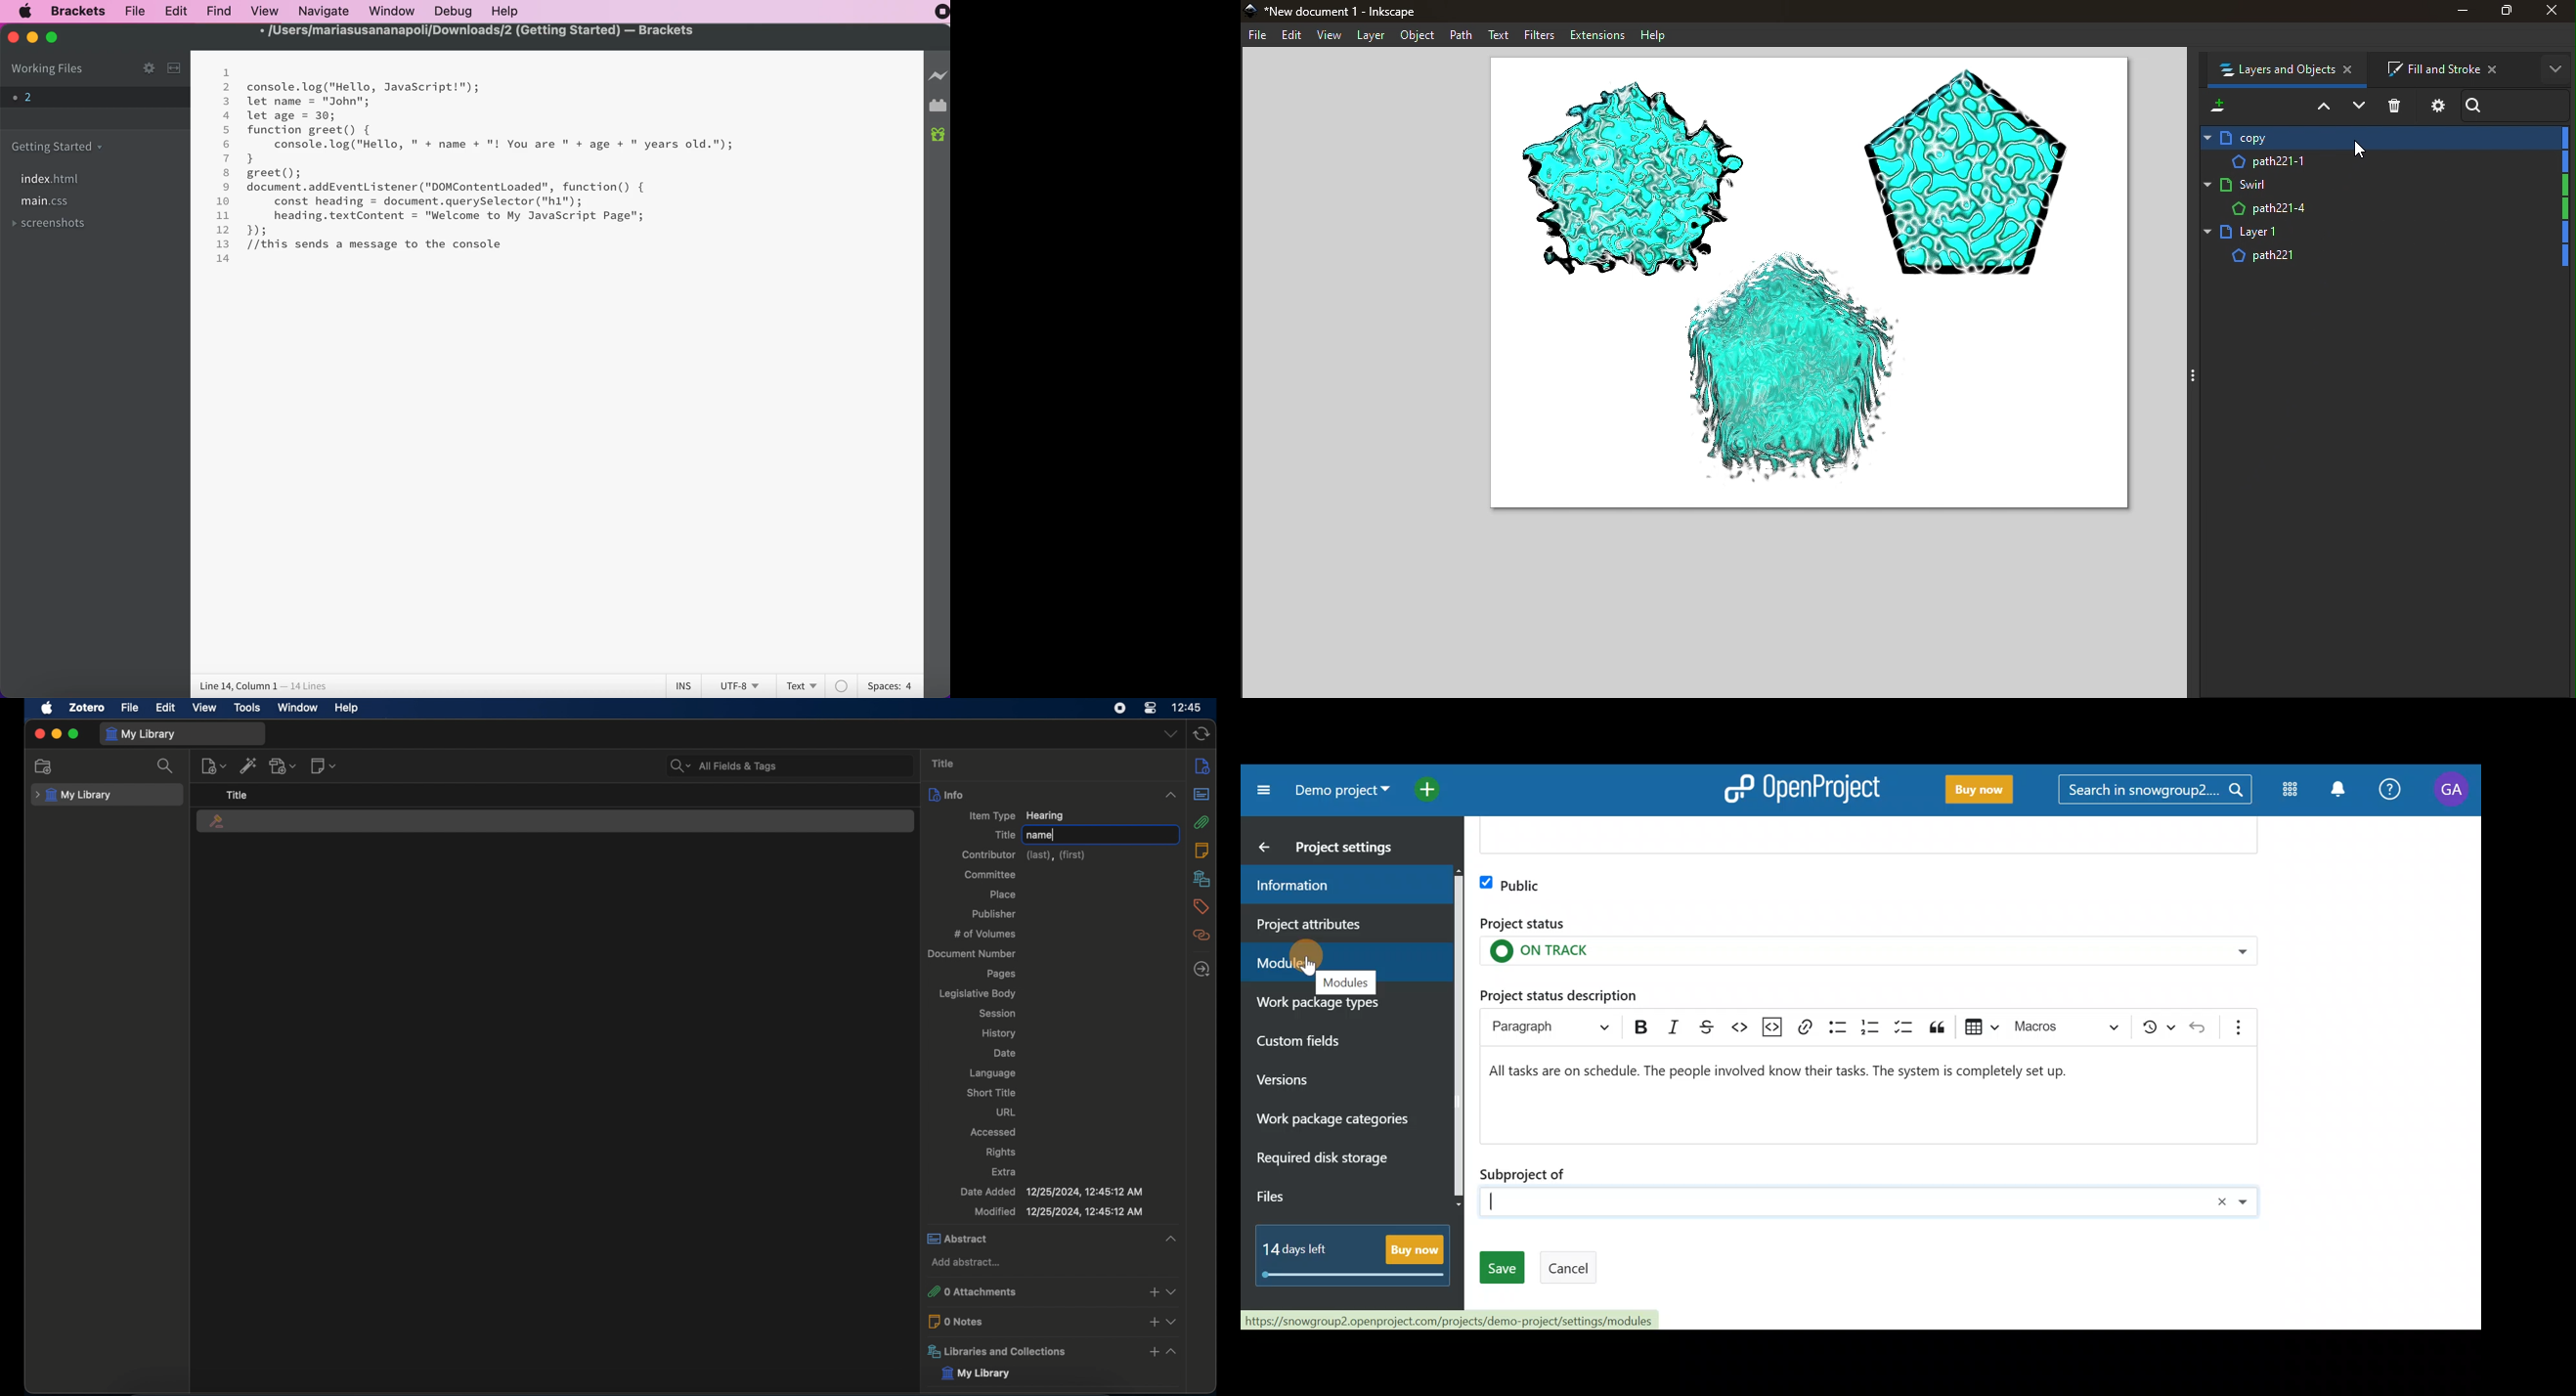  What do you see at coordinates (45, 767) in the screenshot?
I see `new collection` at bounding box center [45, 767].